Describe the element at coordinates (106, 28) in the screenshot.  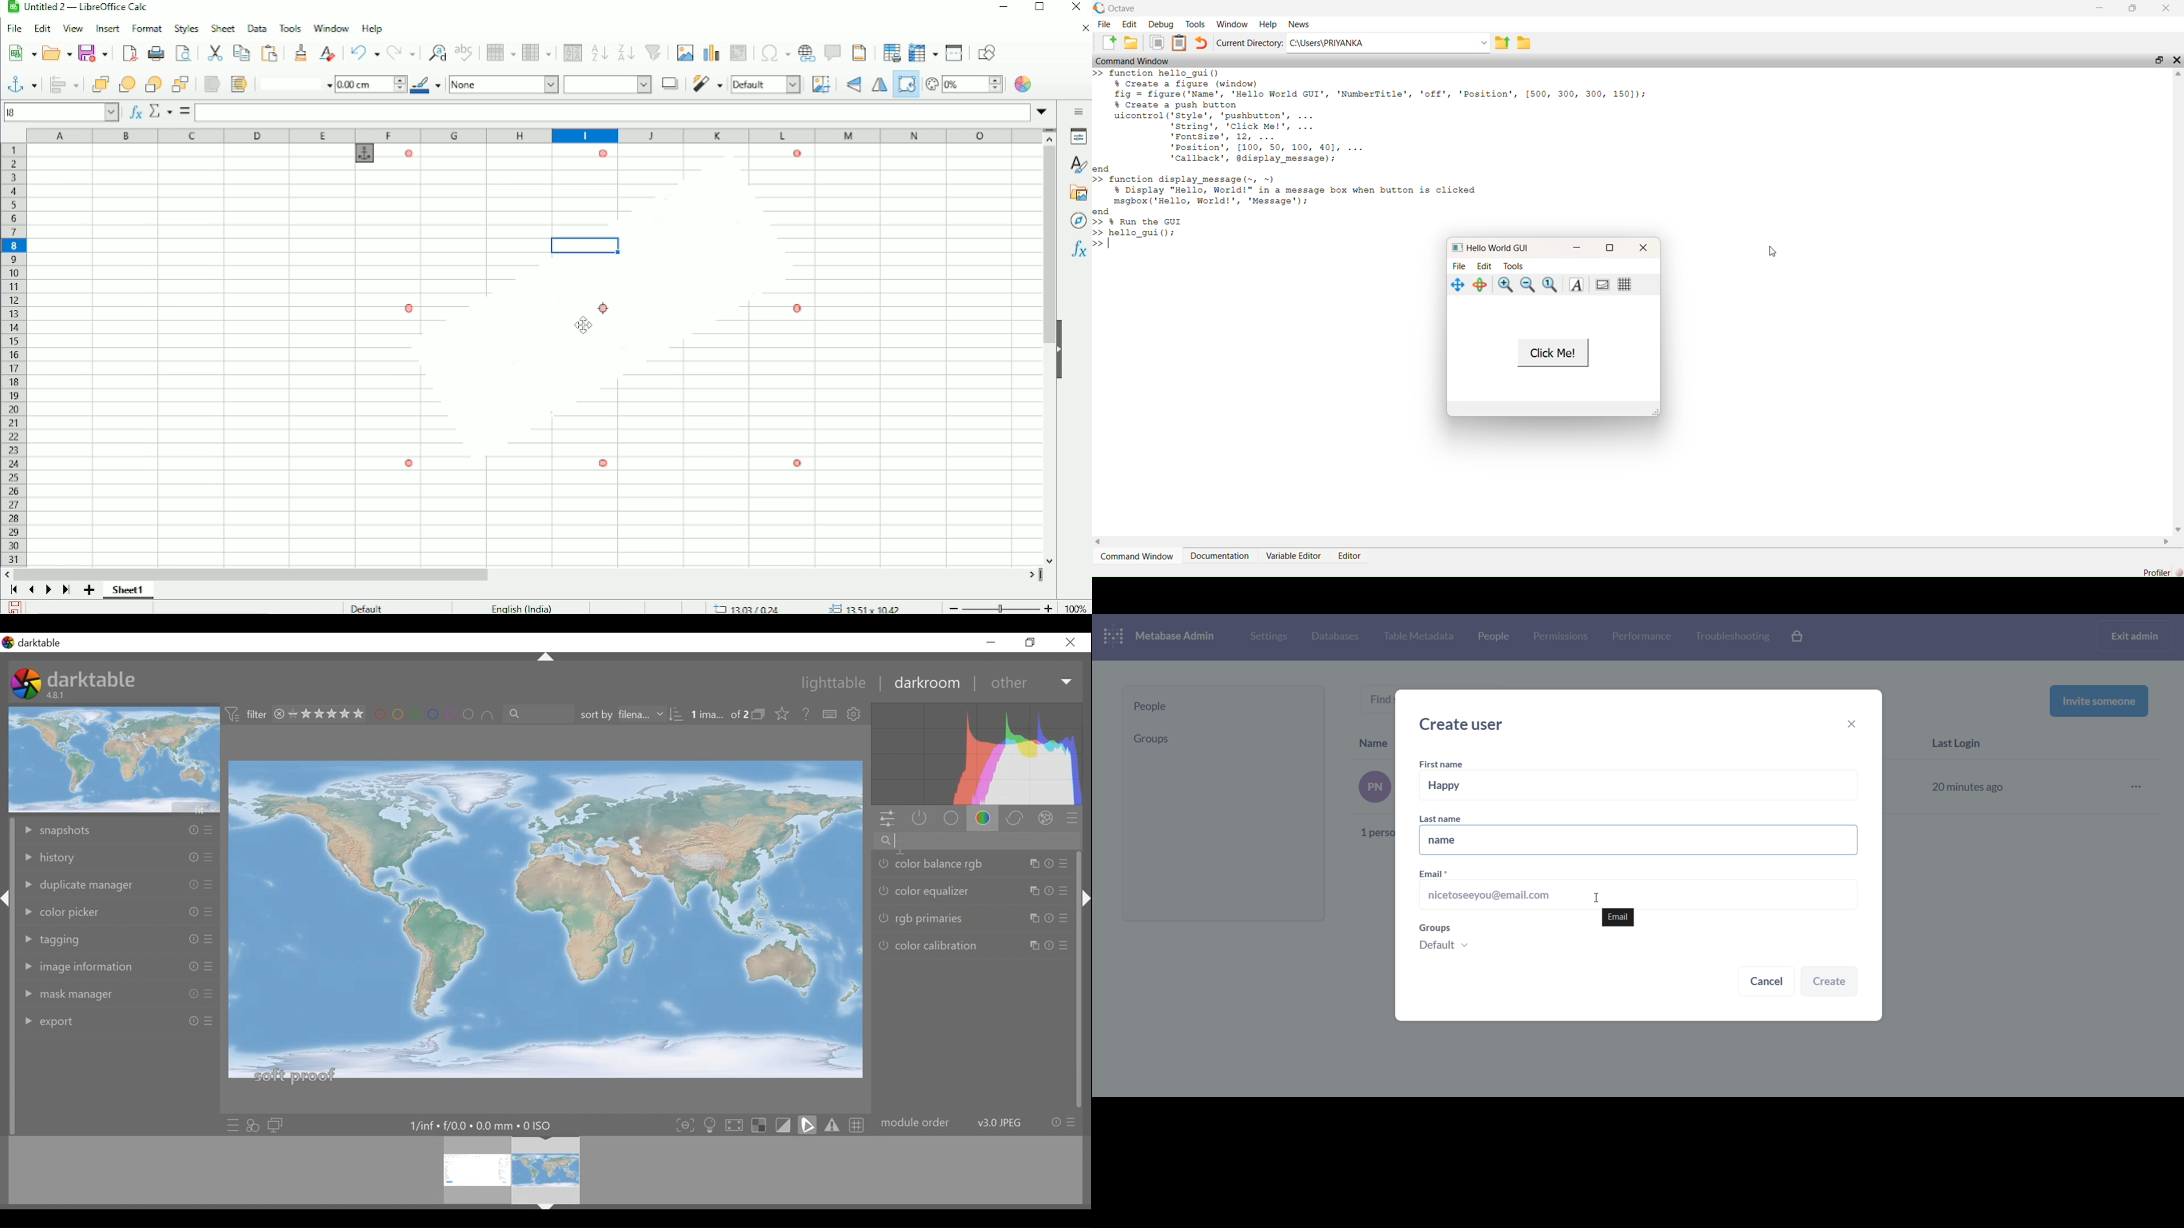
I see `Insert` at that location.